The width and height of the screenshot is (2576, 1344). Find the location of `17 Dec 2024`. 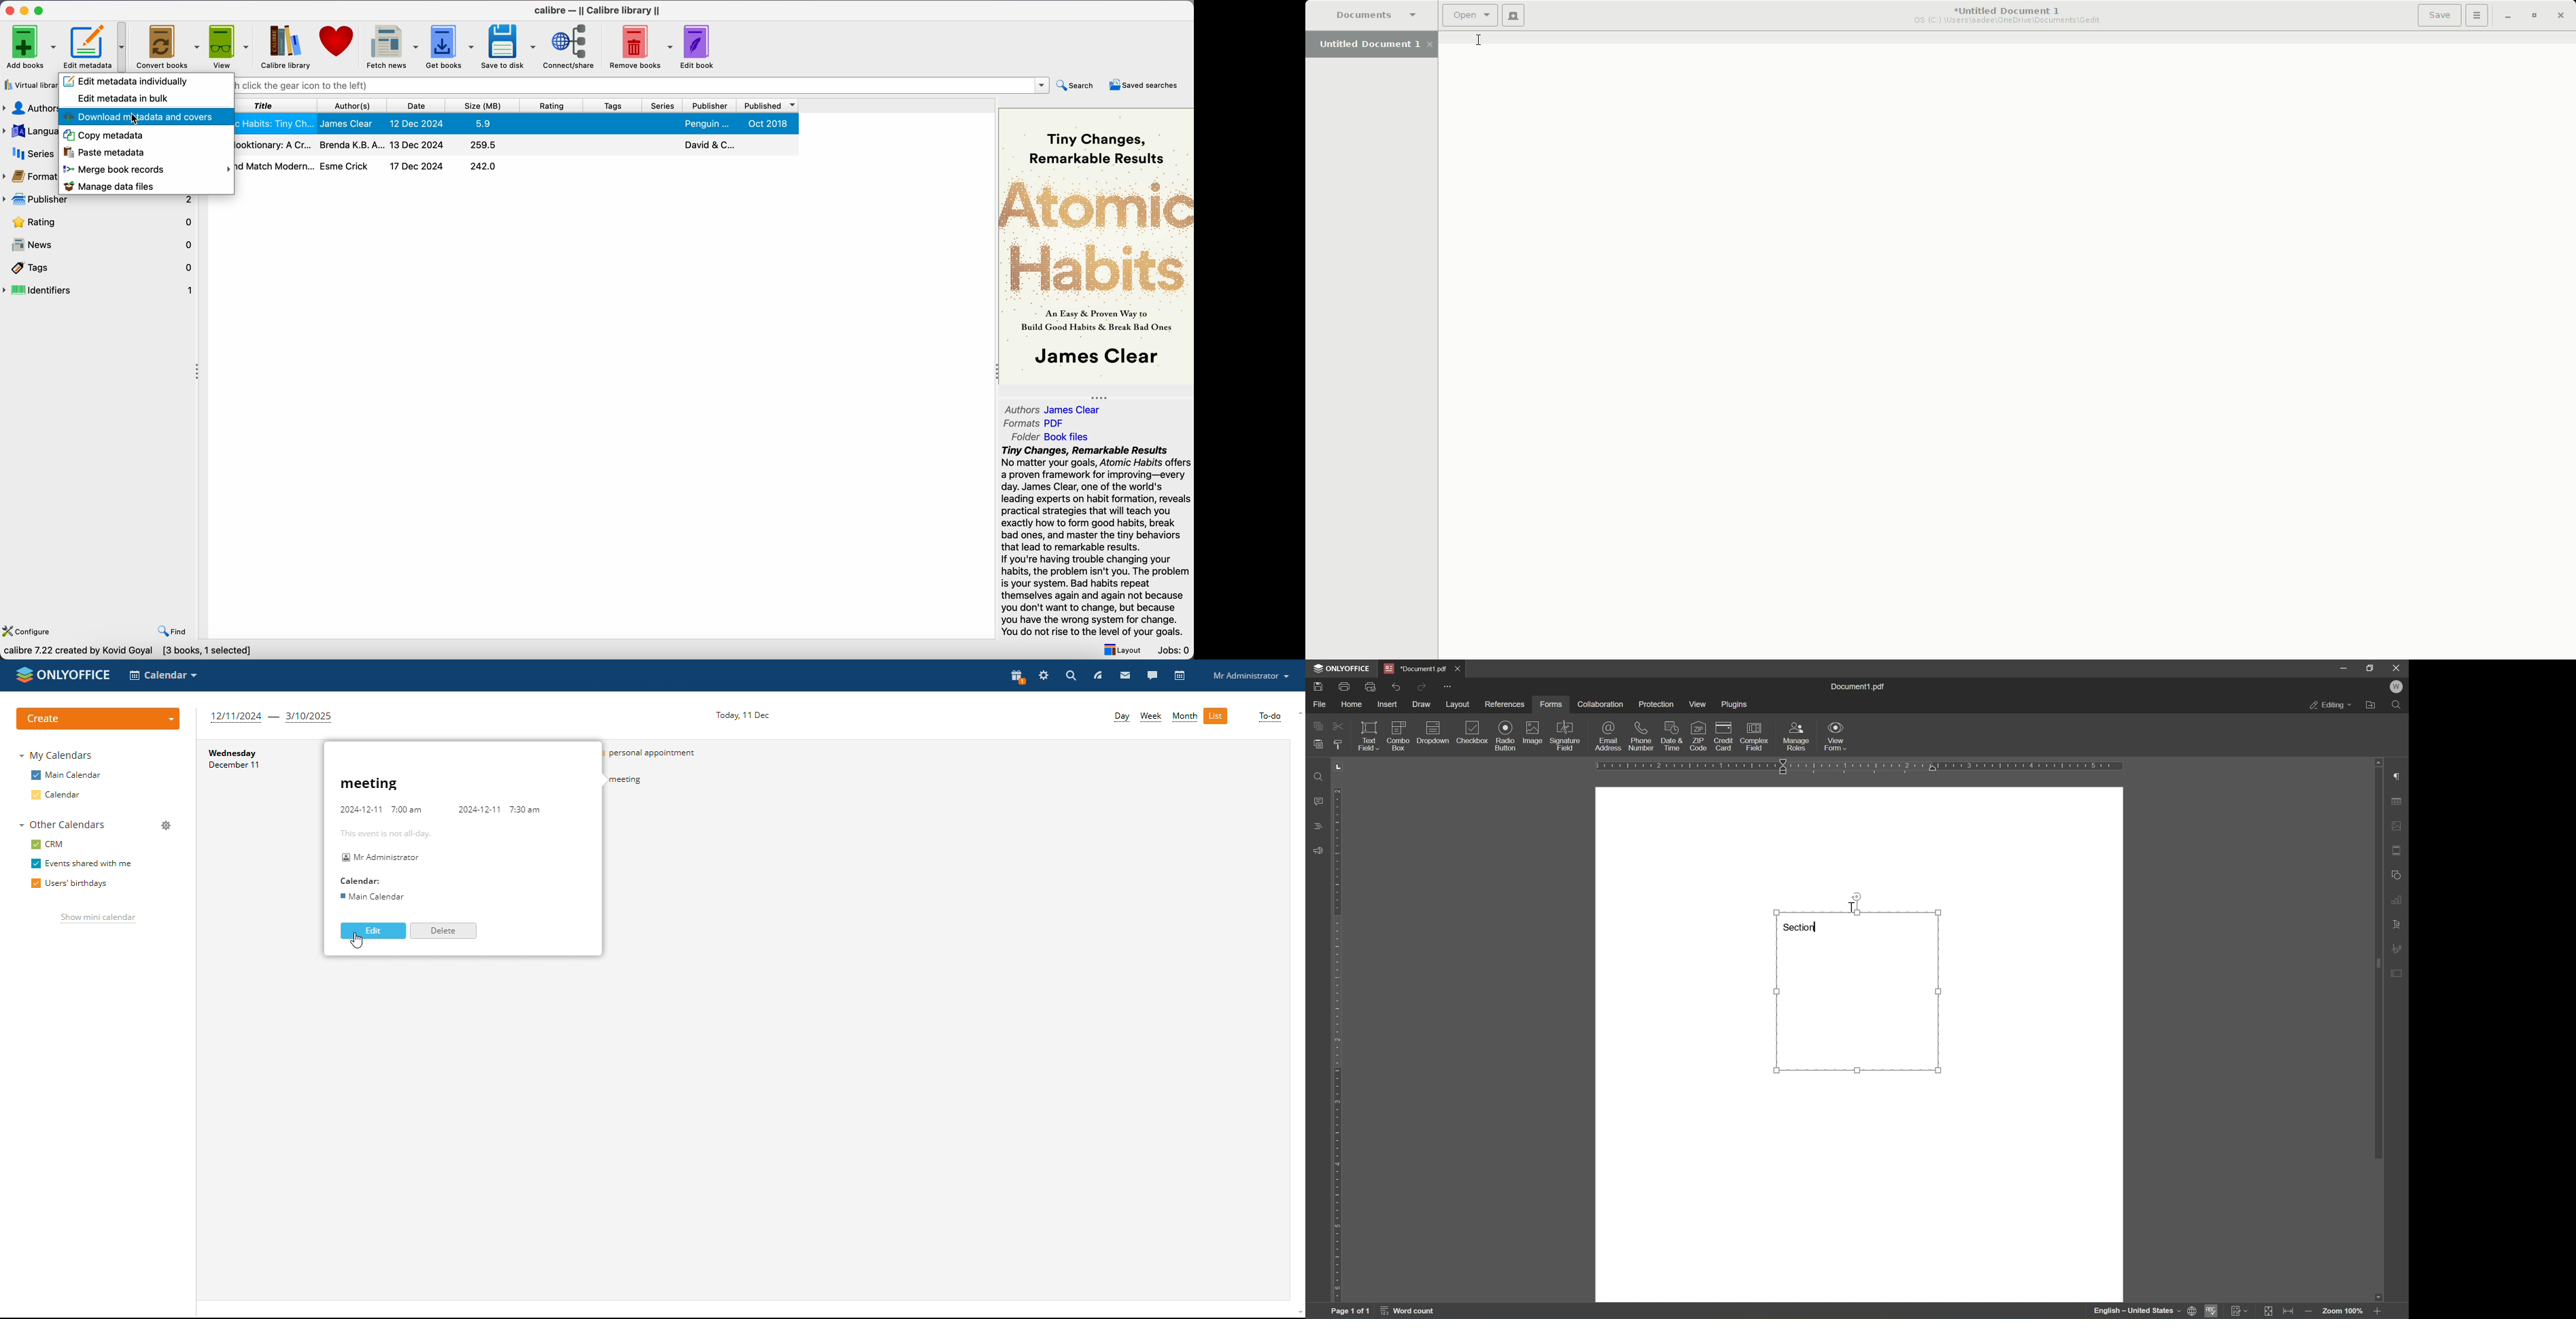

17 Dec 2024 is located at coordinates (417, 166).